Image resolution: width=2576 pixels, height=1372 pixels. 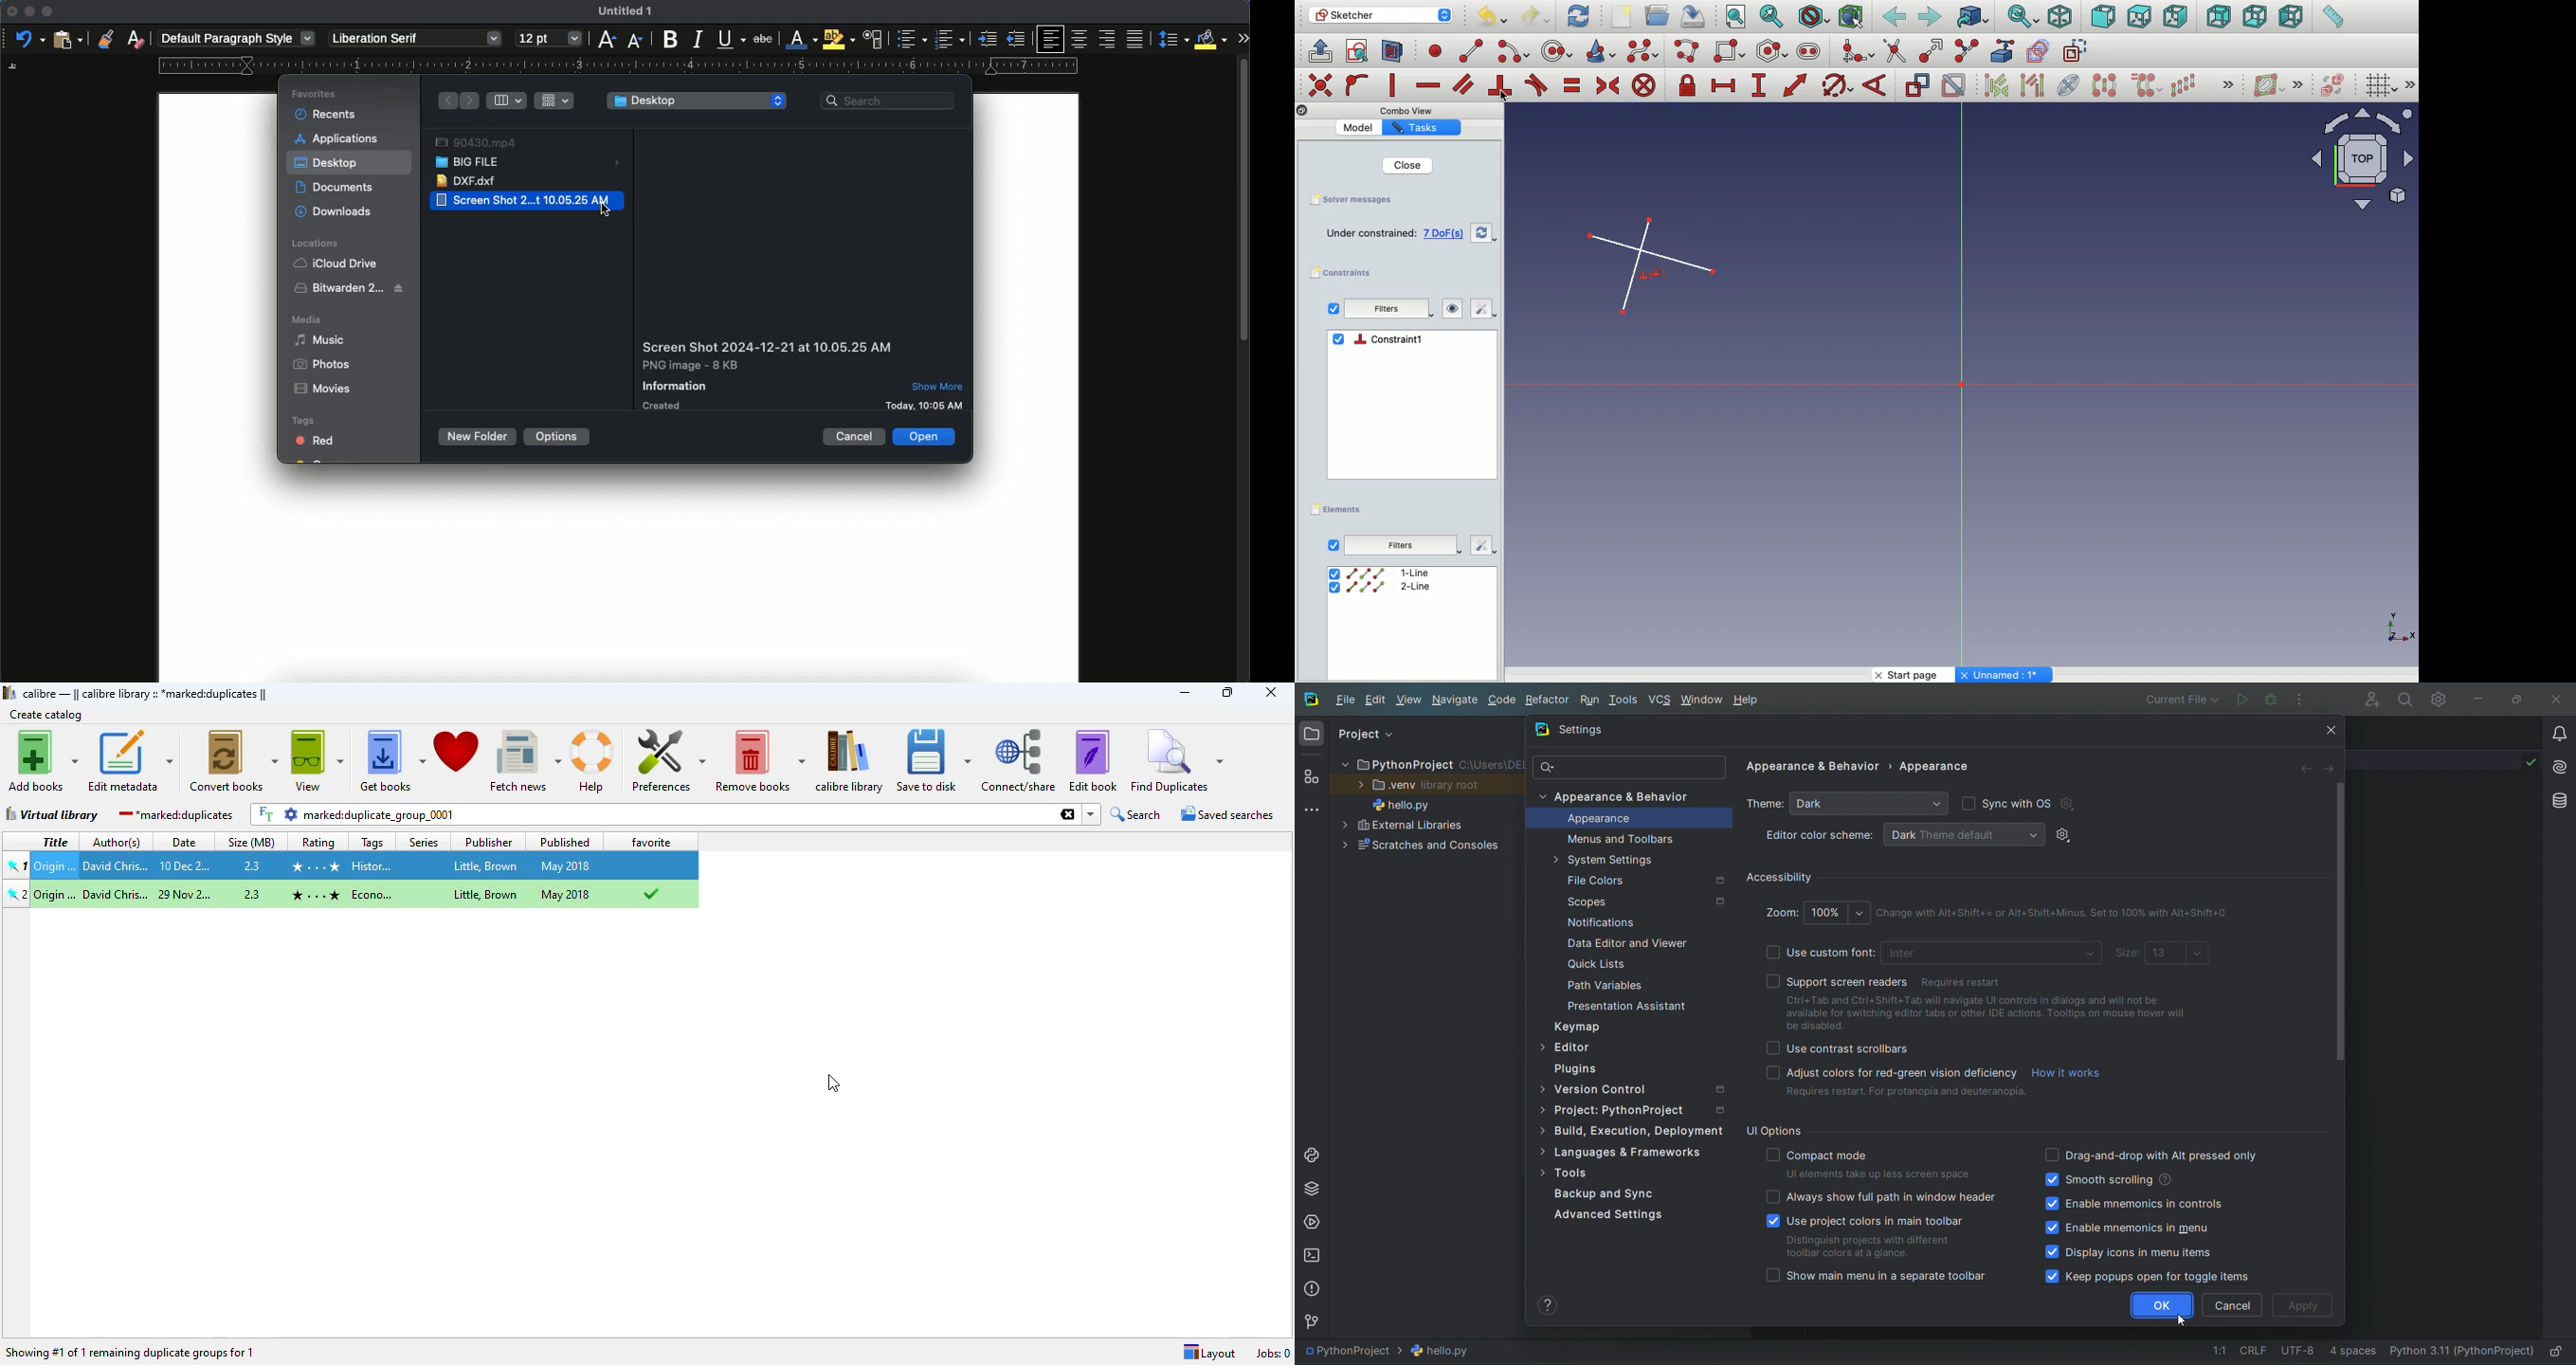 I want to click on construction geometry, so click(x=2078, y=52).